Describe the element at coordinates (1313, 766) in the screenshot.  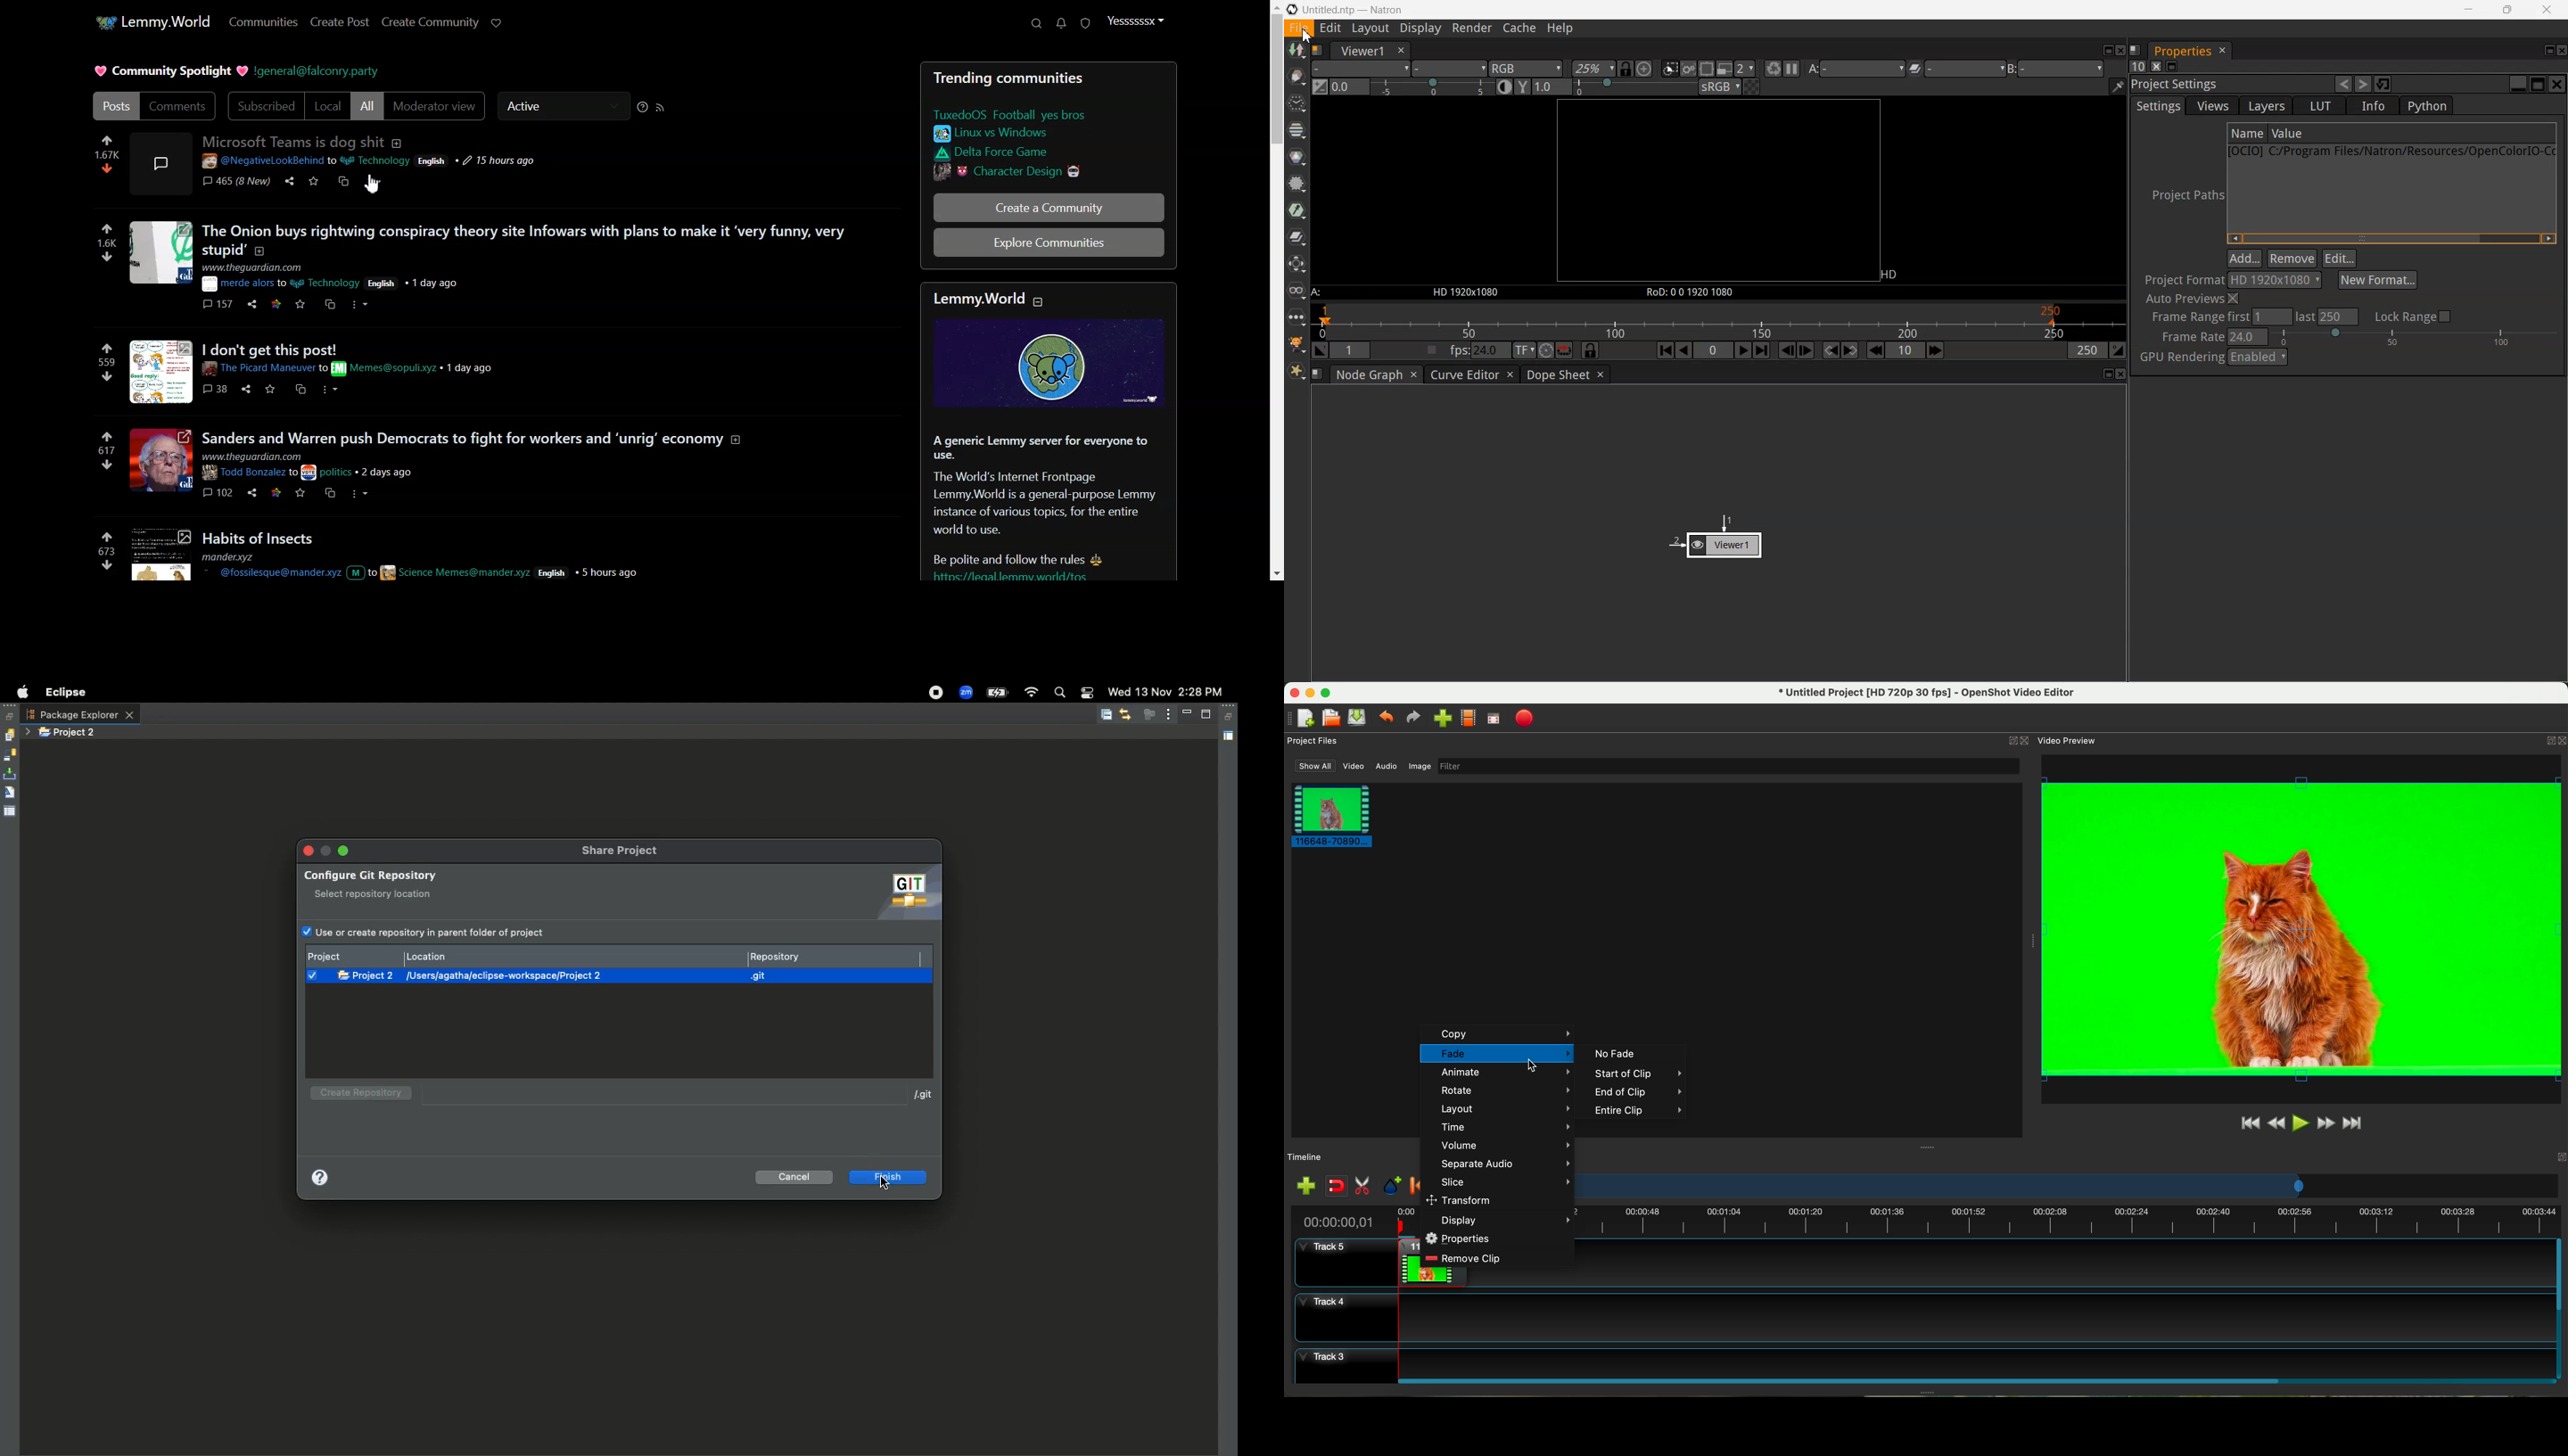
I see `show all` at that location.